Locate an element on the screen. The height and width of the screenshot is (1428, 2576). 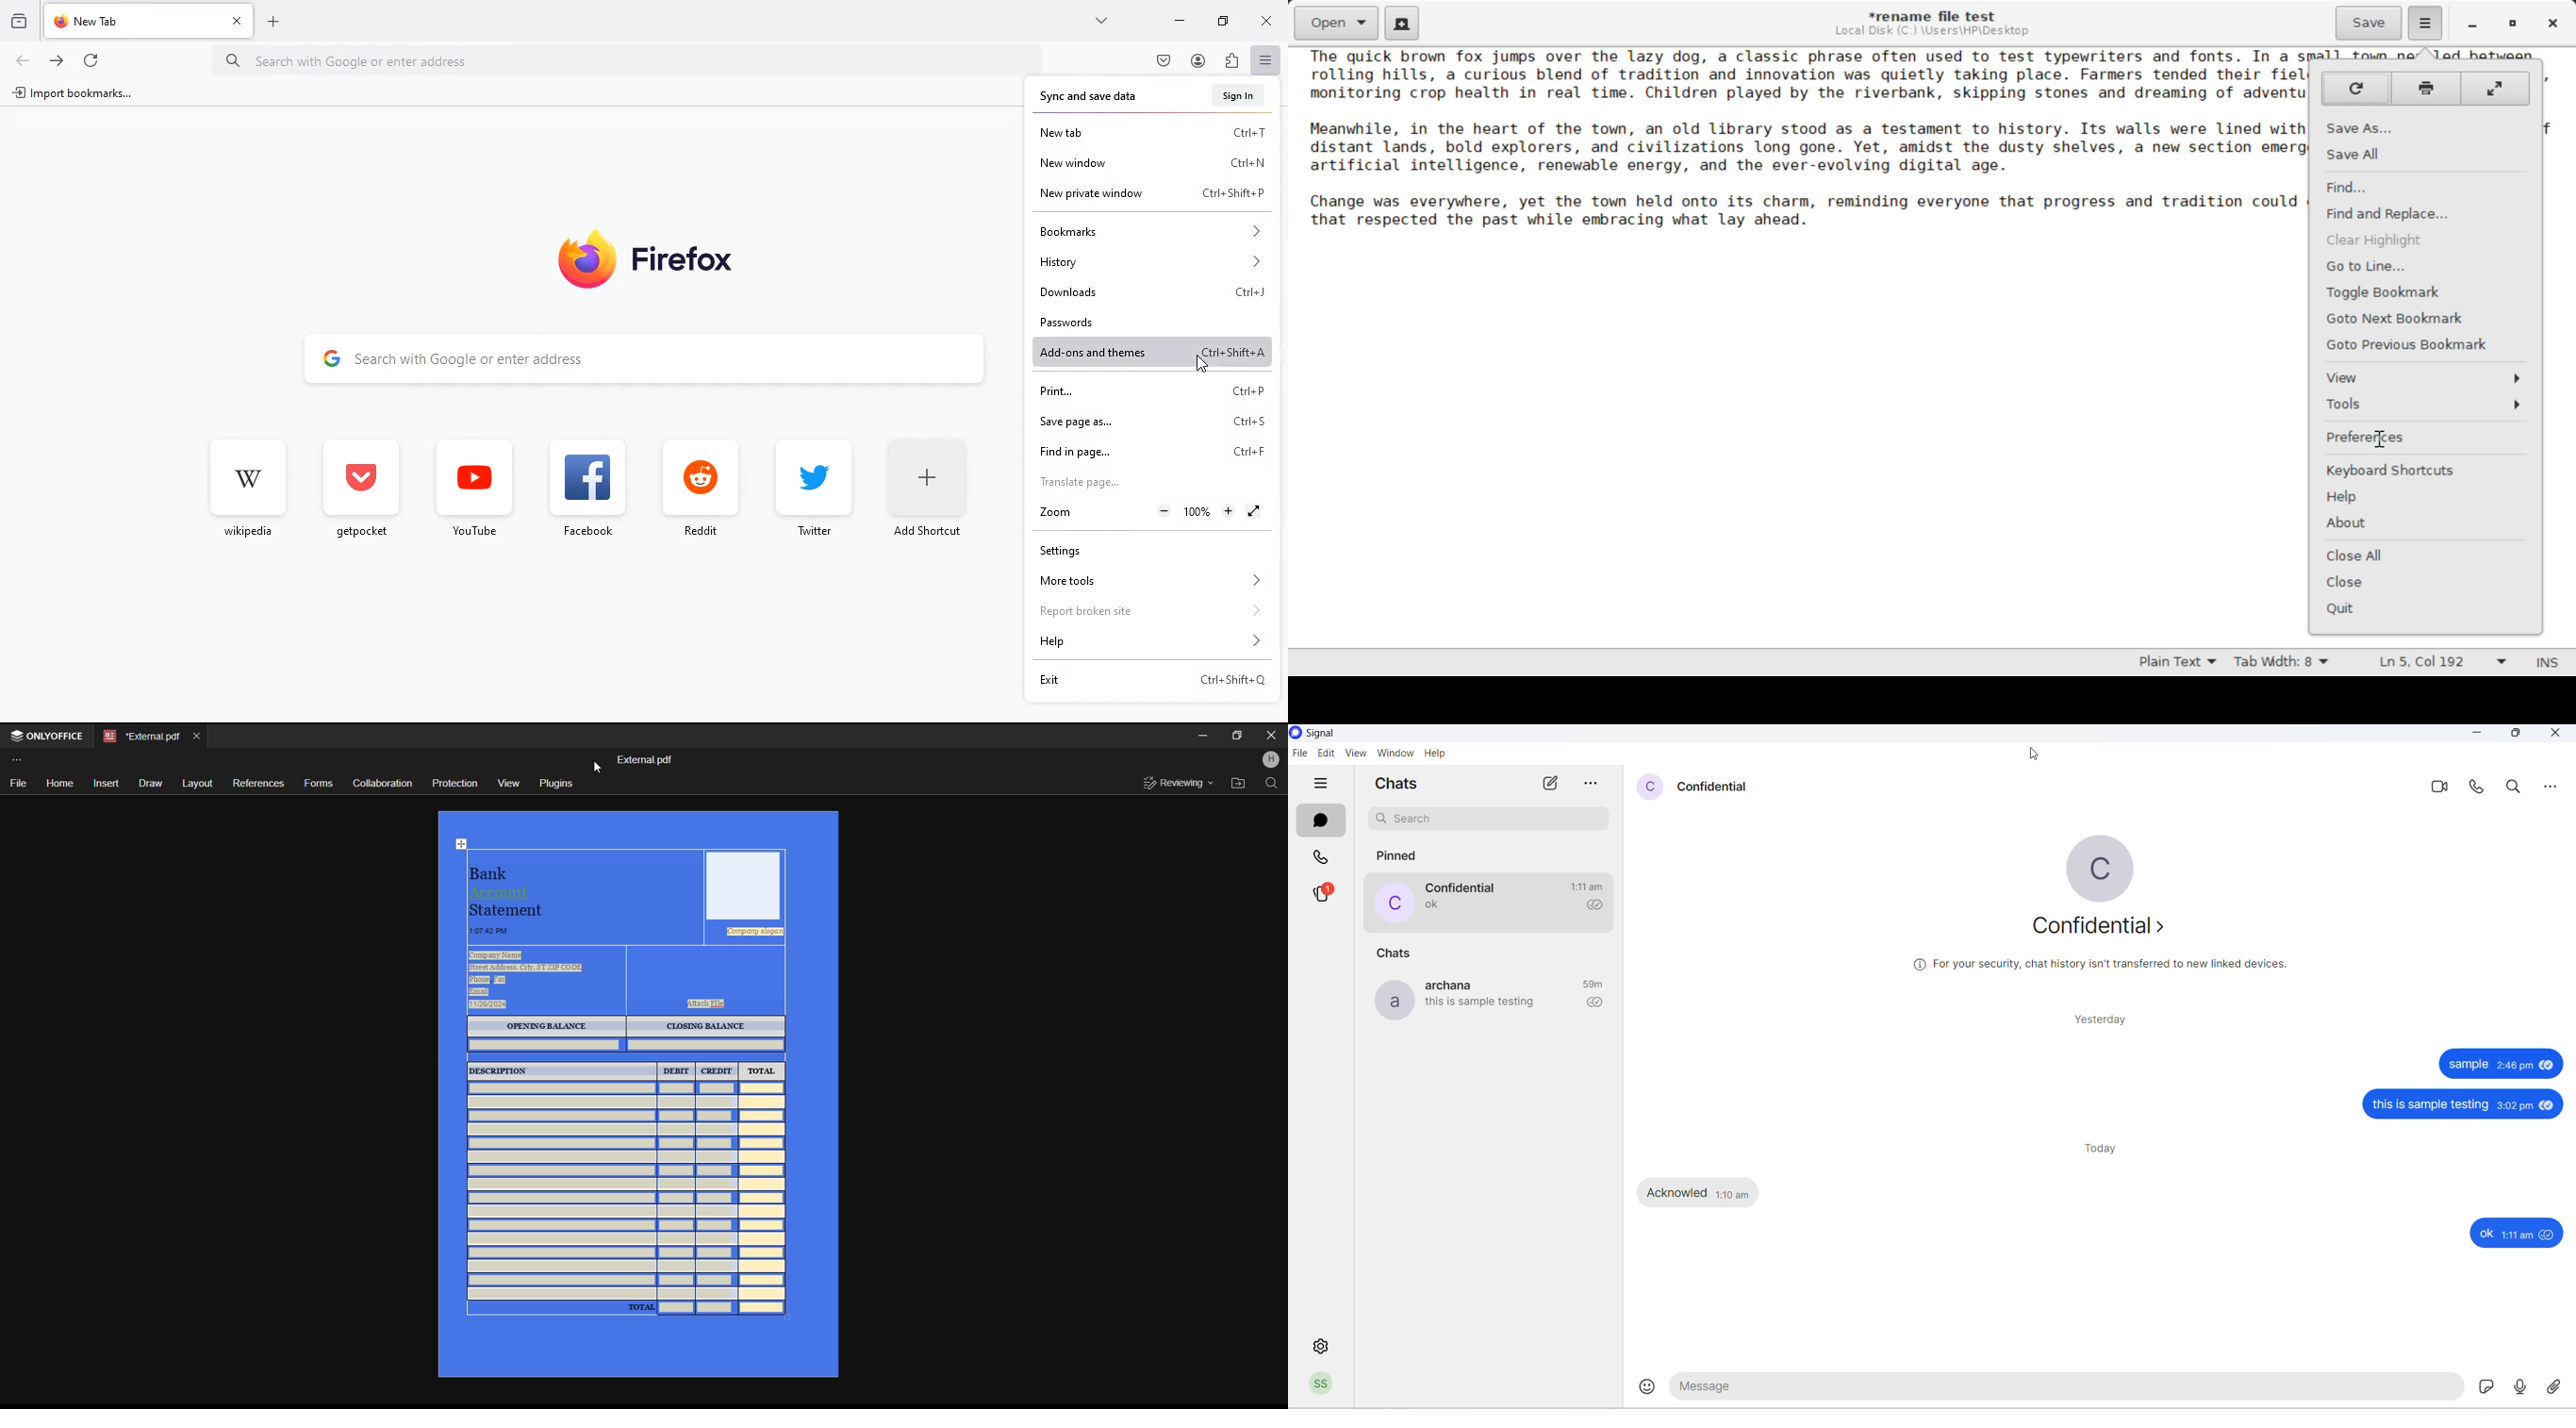
this is sample testing is located at coordinates (2432, 1106).